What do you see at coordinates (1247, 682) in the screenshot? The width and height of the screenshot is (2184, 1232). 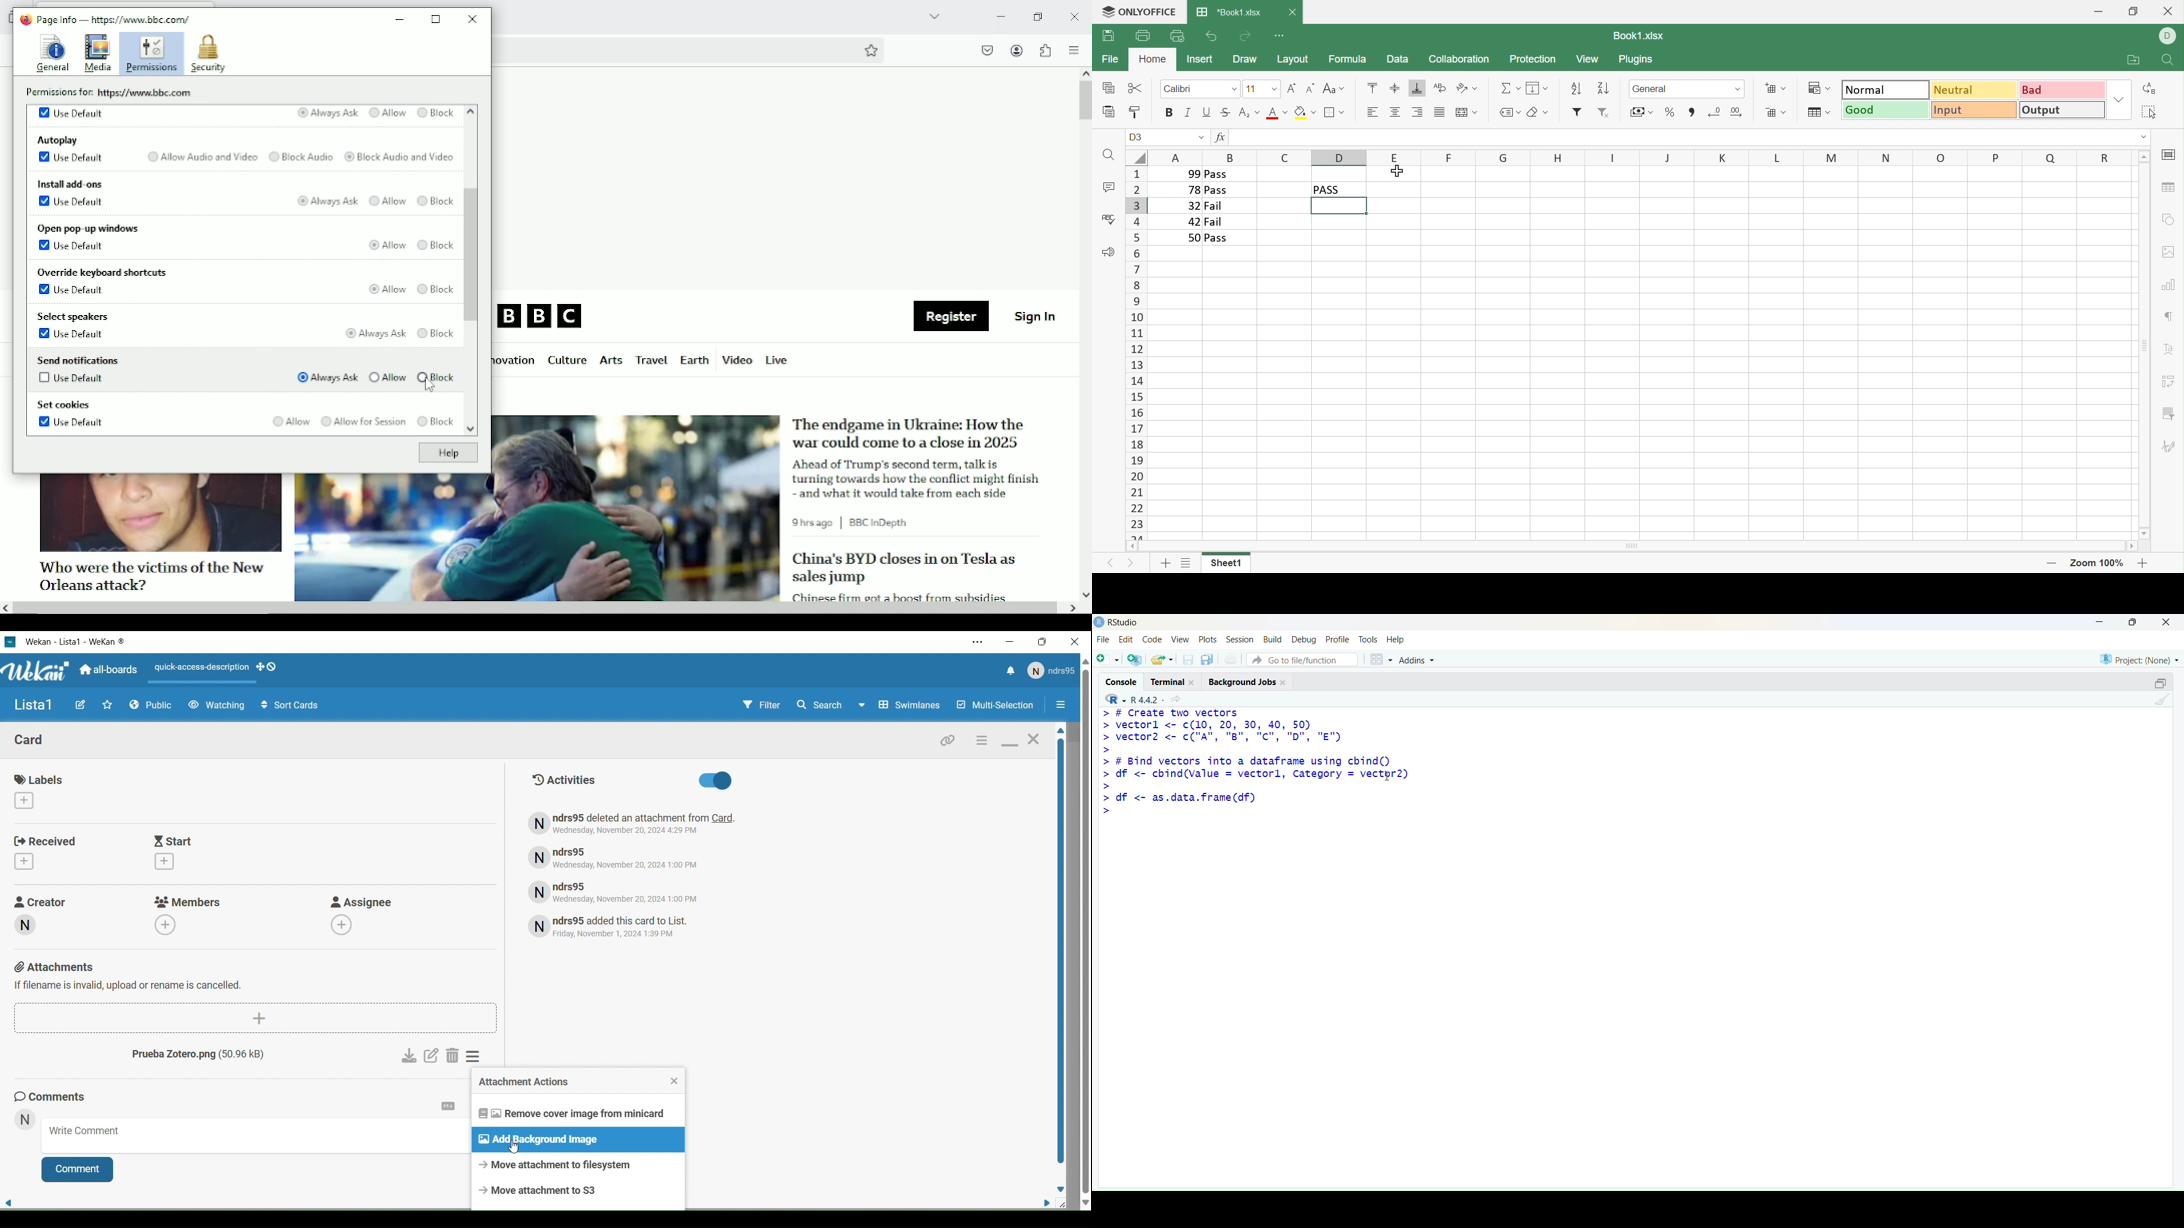 I see `Background Jobs` at bounding box center [1247, 682].